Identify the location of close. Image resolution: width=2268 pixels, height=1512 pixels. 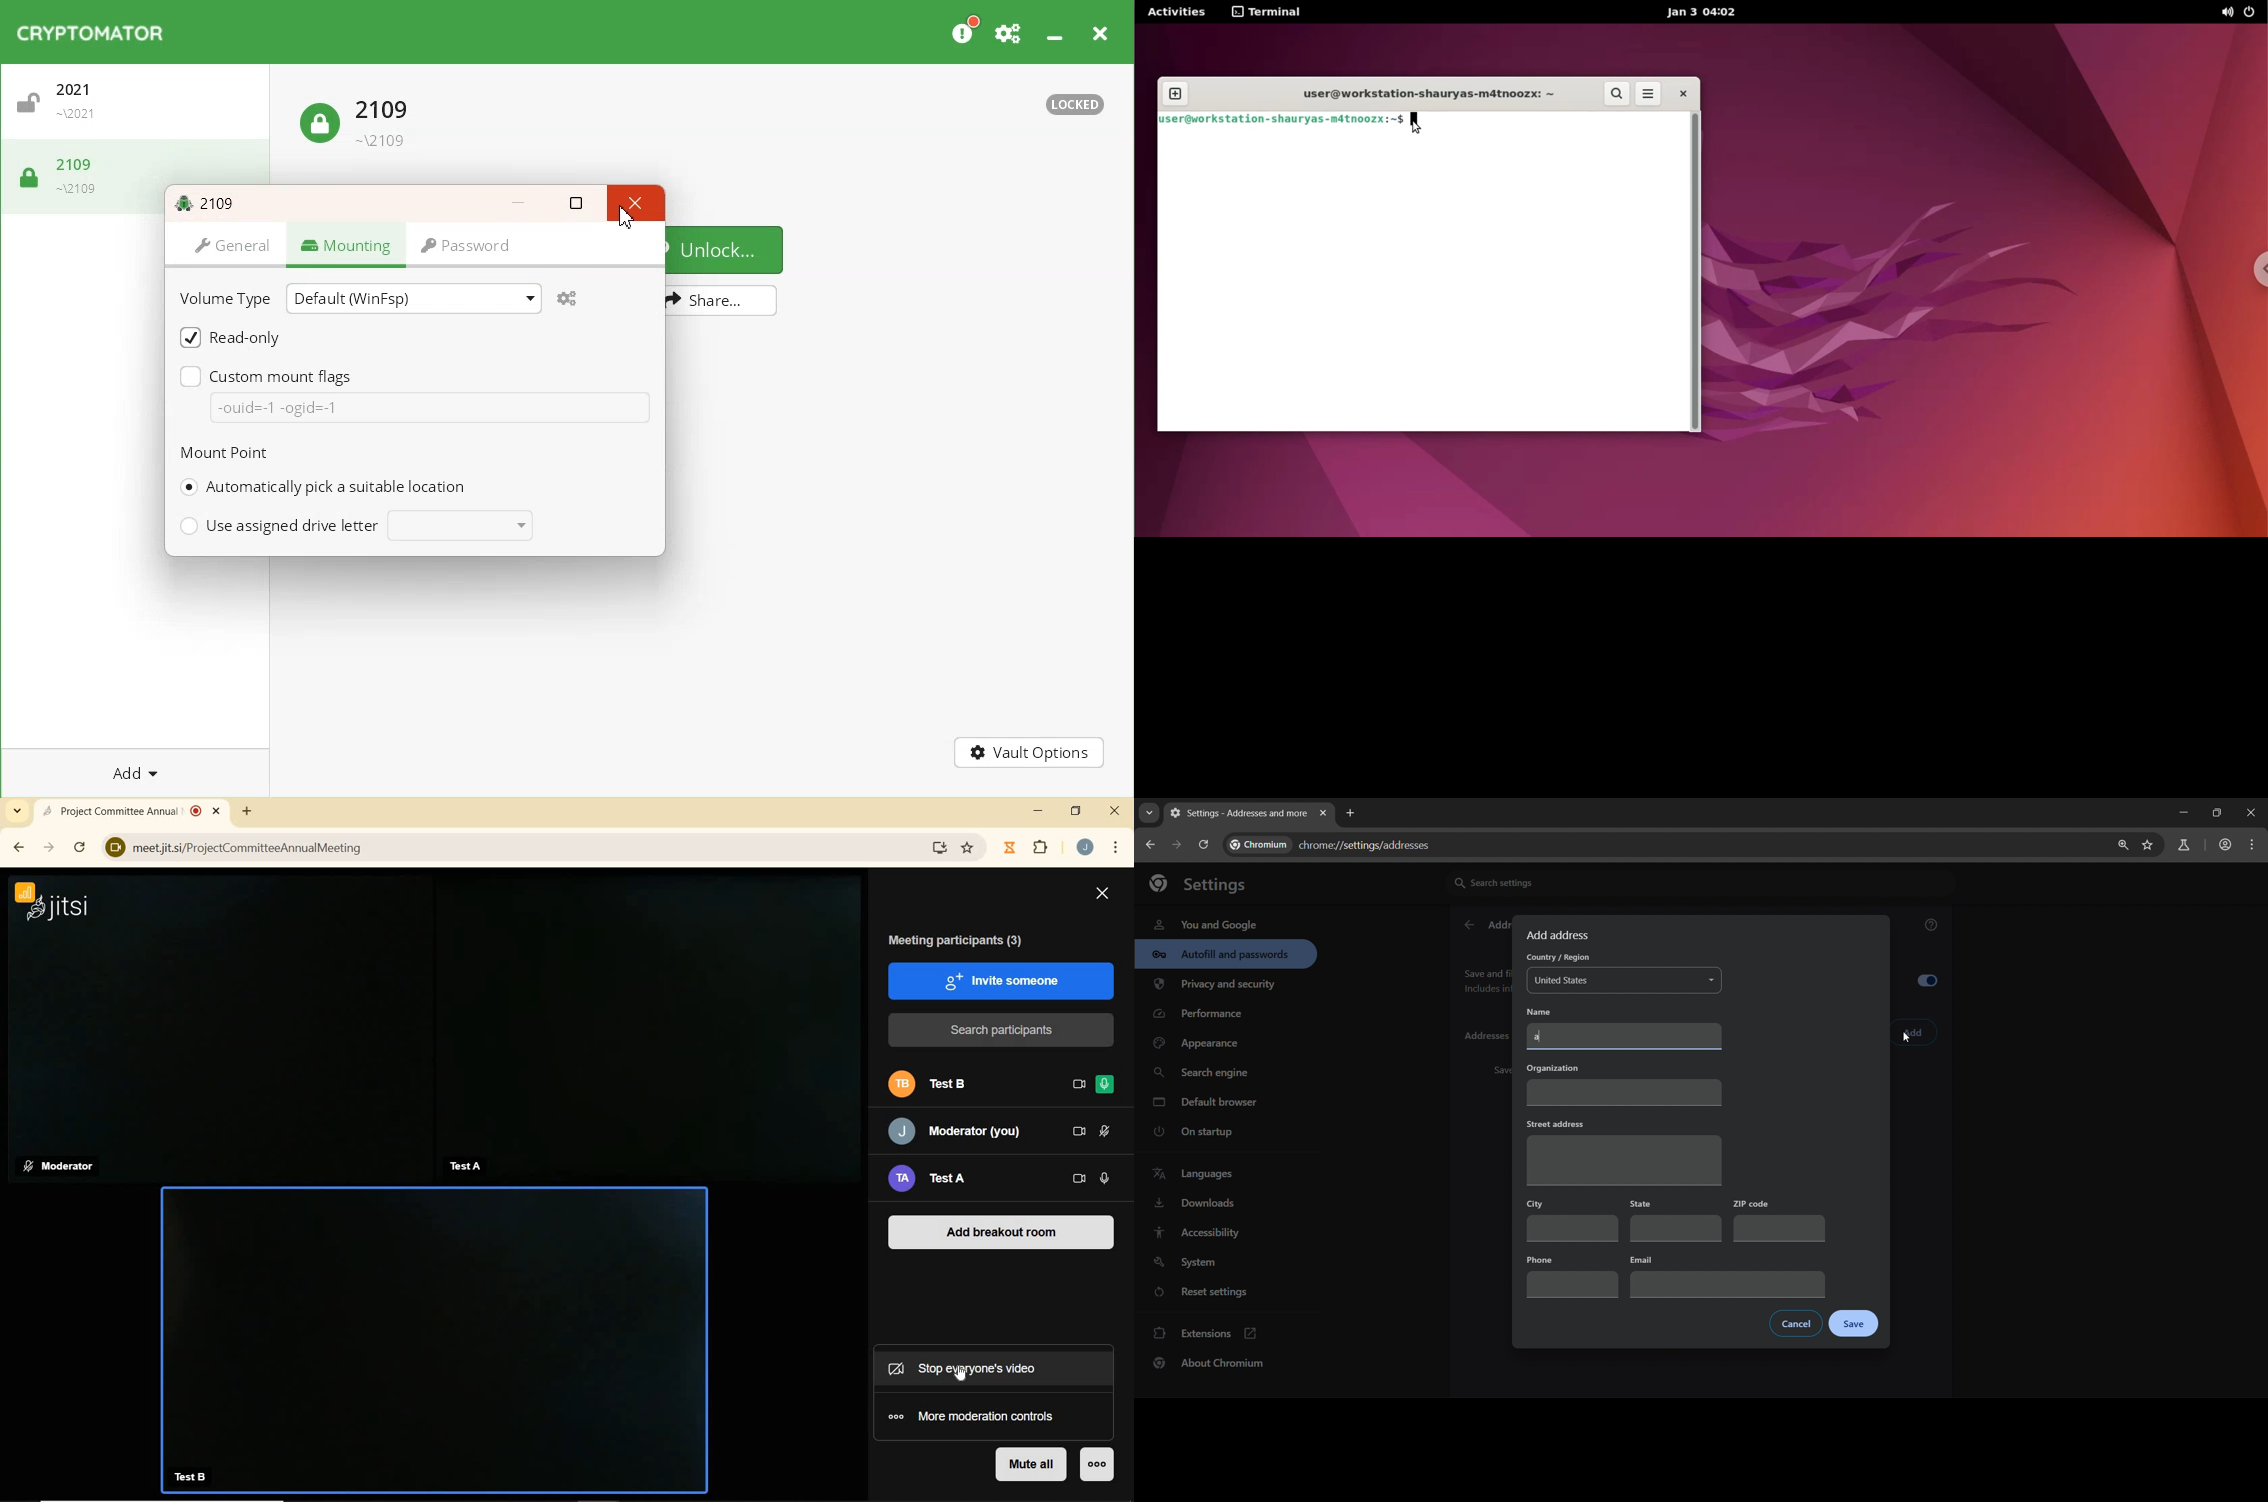
(2253, 814).